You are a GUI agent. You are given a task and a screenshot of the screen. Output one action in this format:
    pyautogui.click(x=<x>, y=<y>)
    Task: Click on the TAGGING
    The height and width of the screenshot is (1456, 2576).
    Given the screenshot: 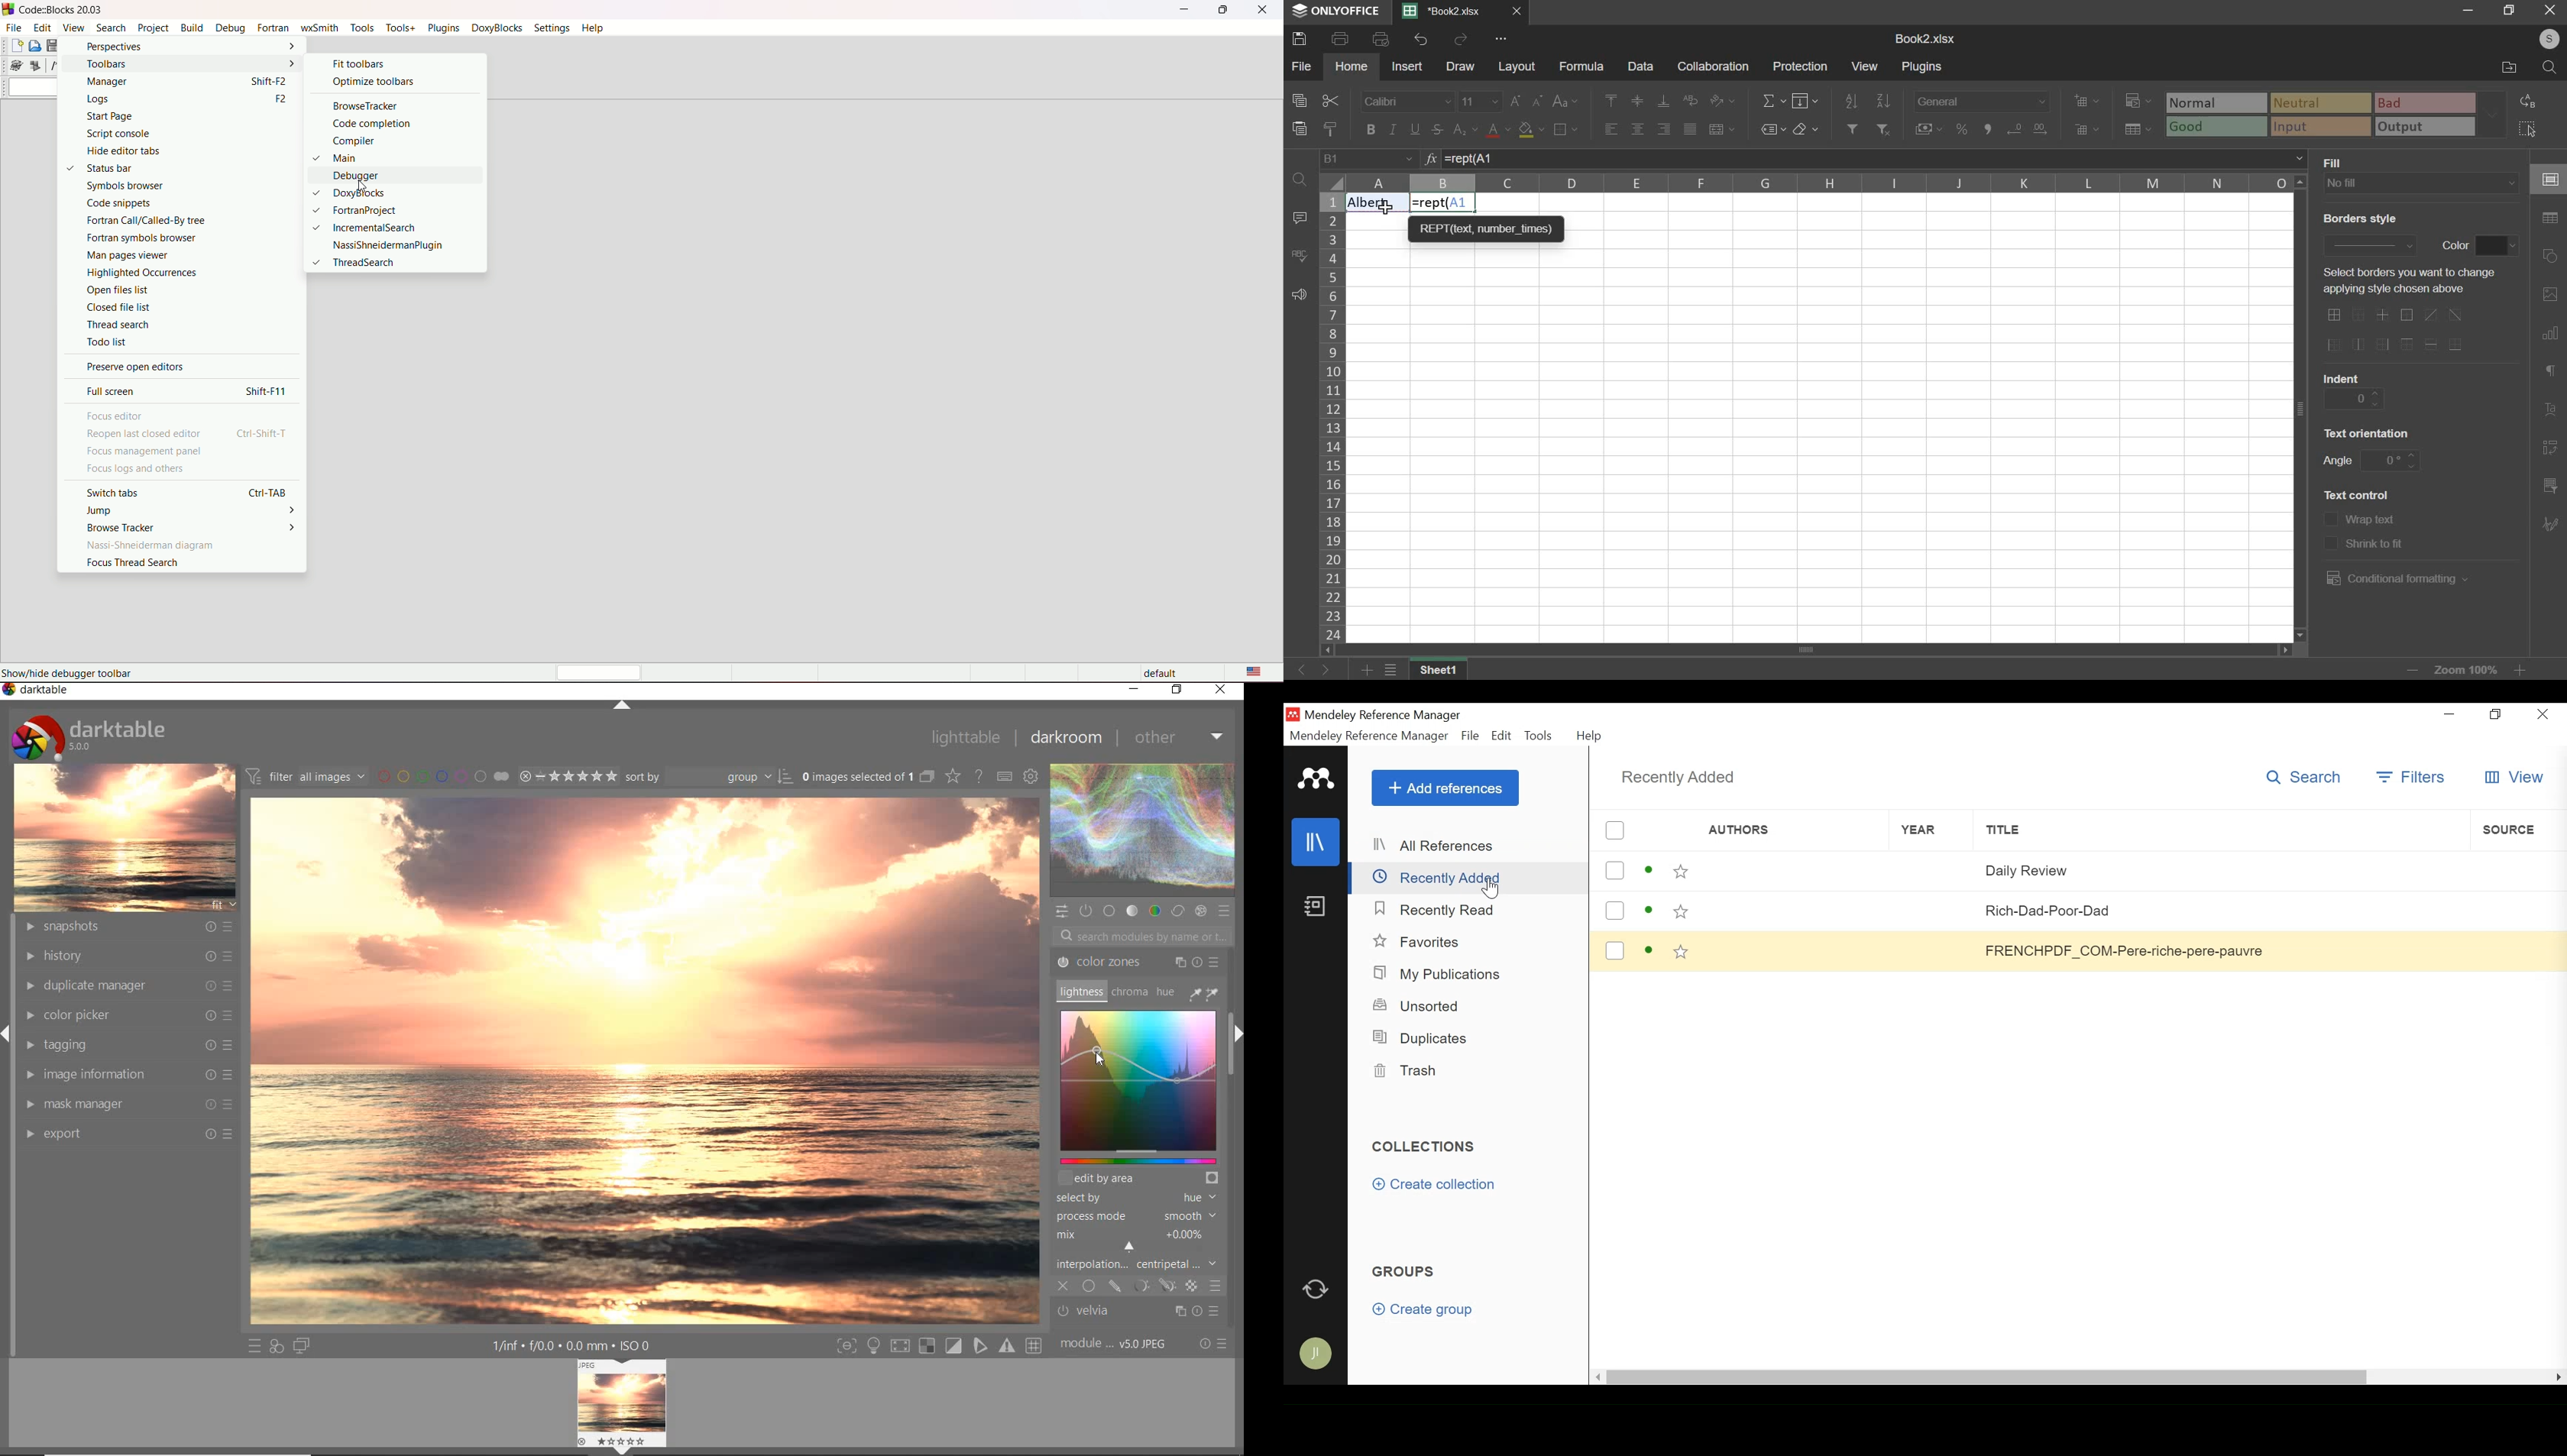 What is the action you would take?
    pyautogui.click(x=127, y=1044)
    